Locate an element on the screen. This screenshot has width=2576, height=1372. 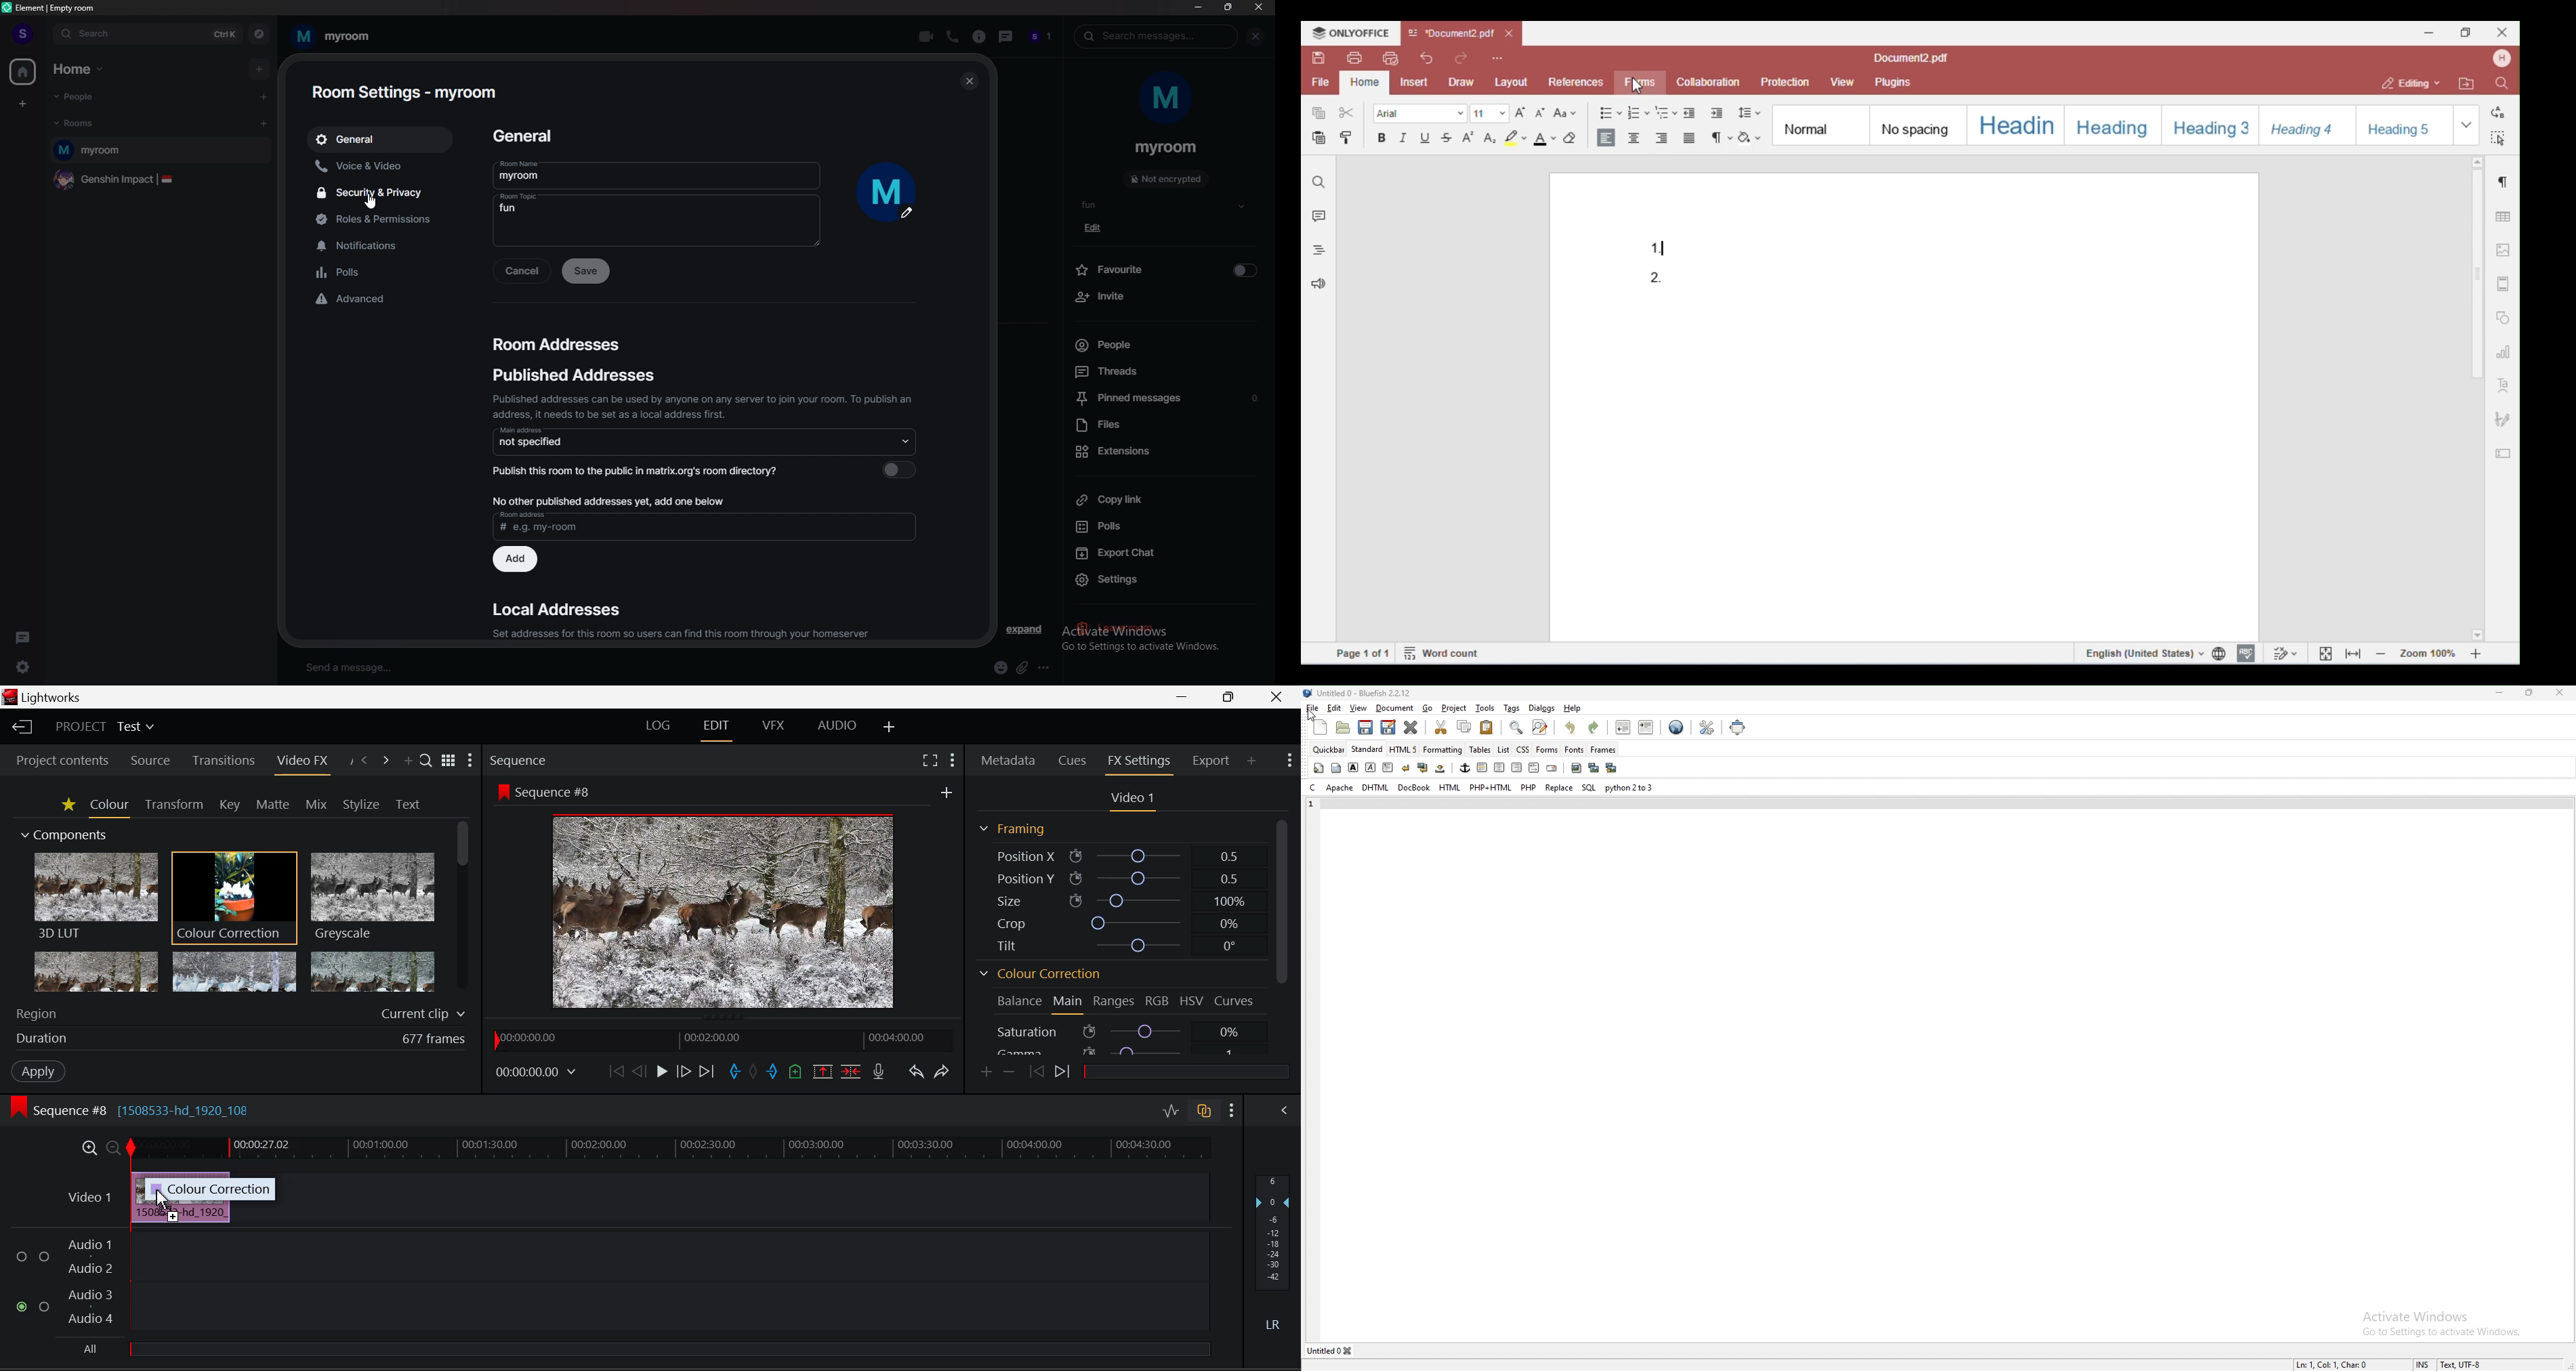
Position X is located at coordinates (1117, 856).